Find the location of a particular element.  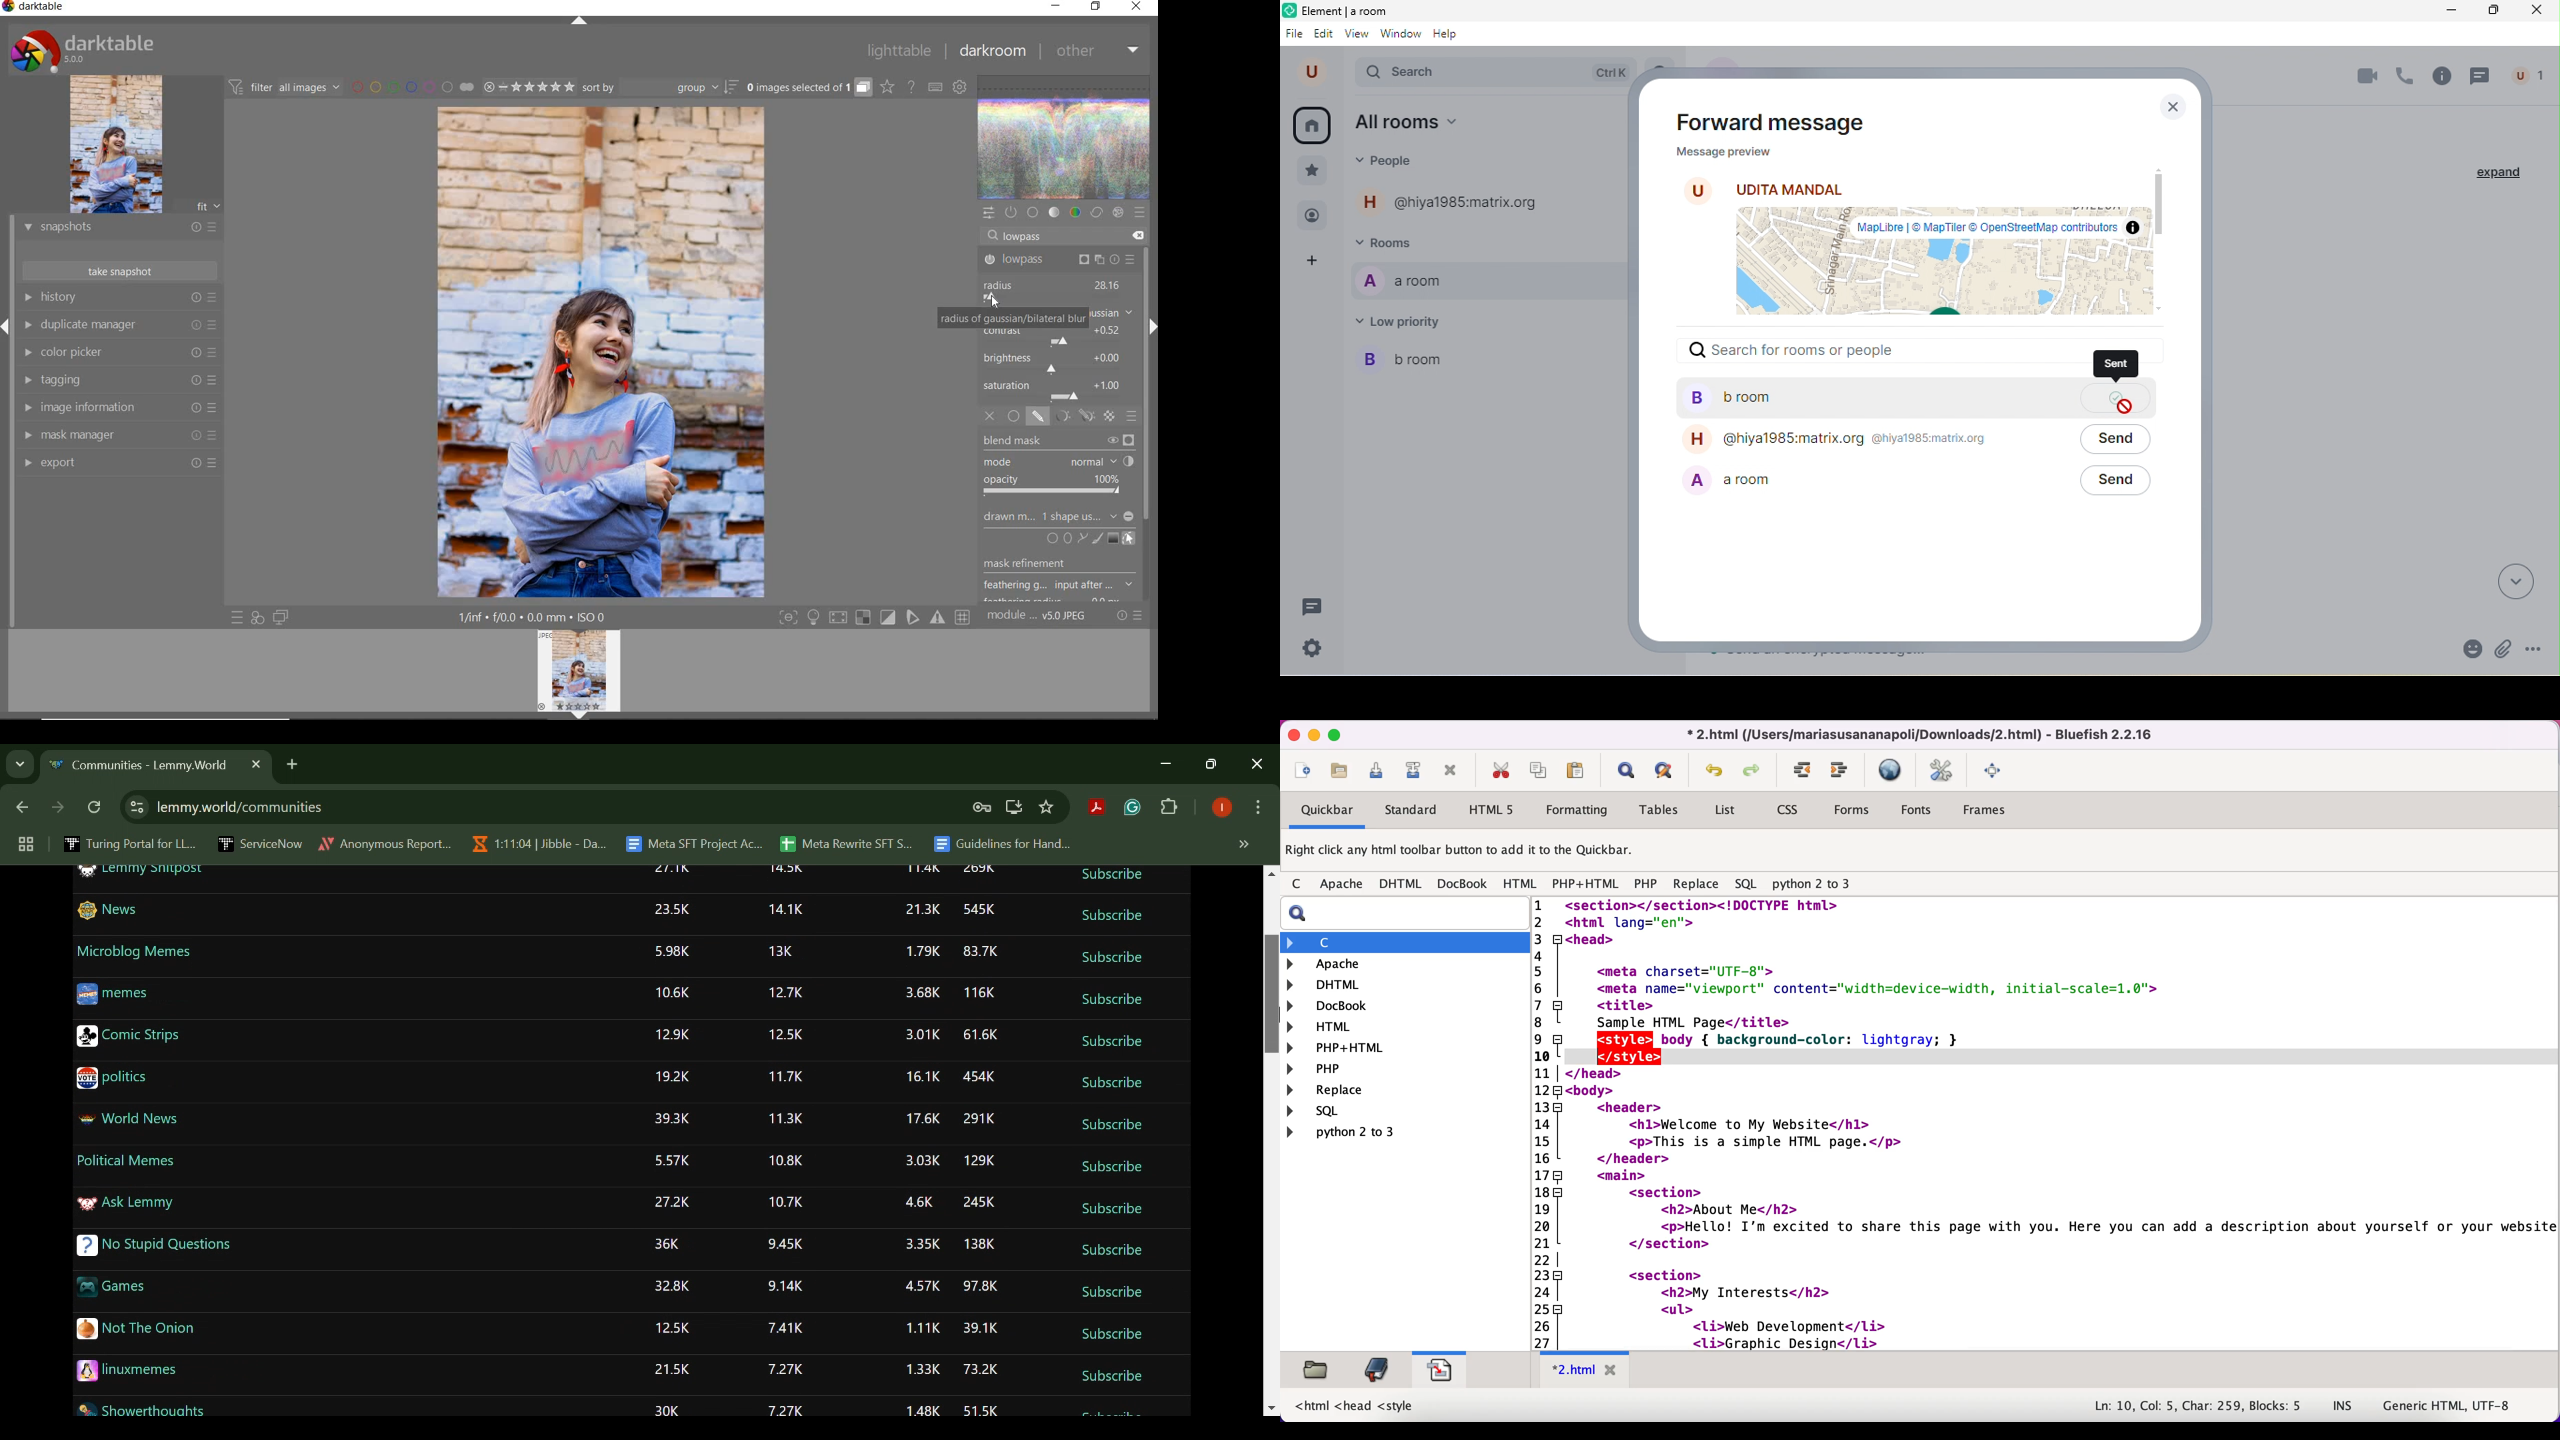

b room is located at coordinates (1407, 358).